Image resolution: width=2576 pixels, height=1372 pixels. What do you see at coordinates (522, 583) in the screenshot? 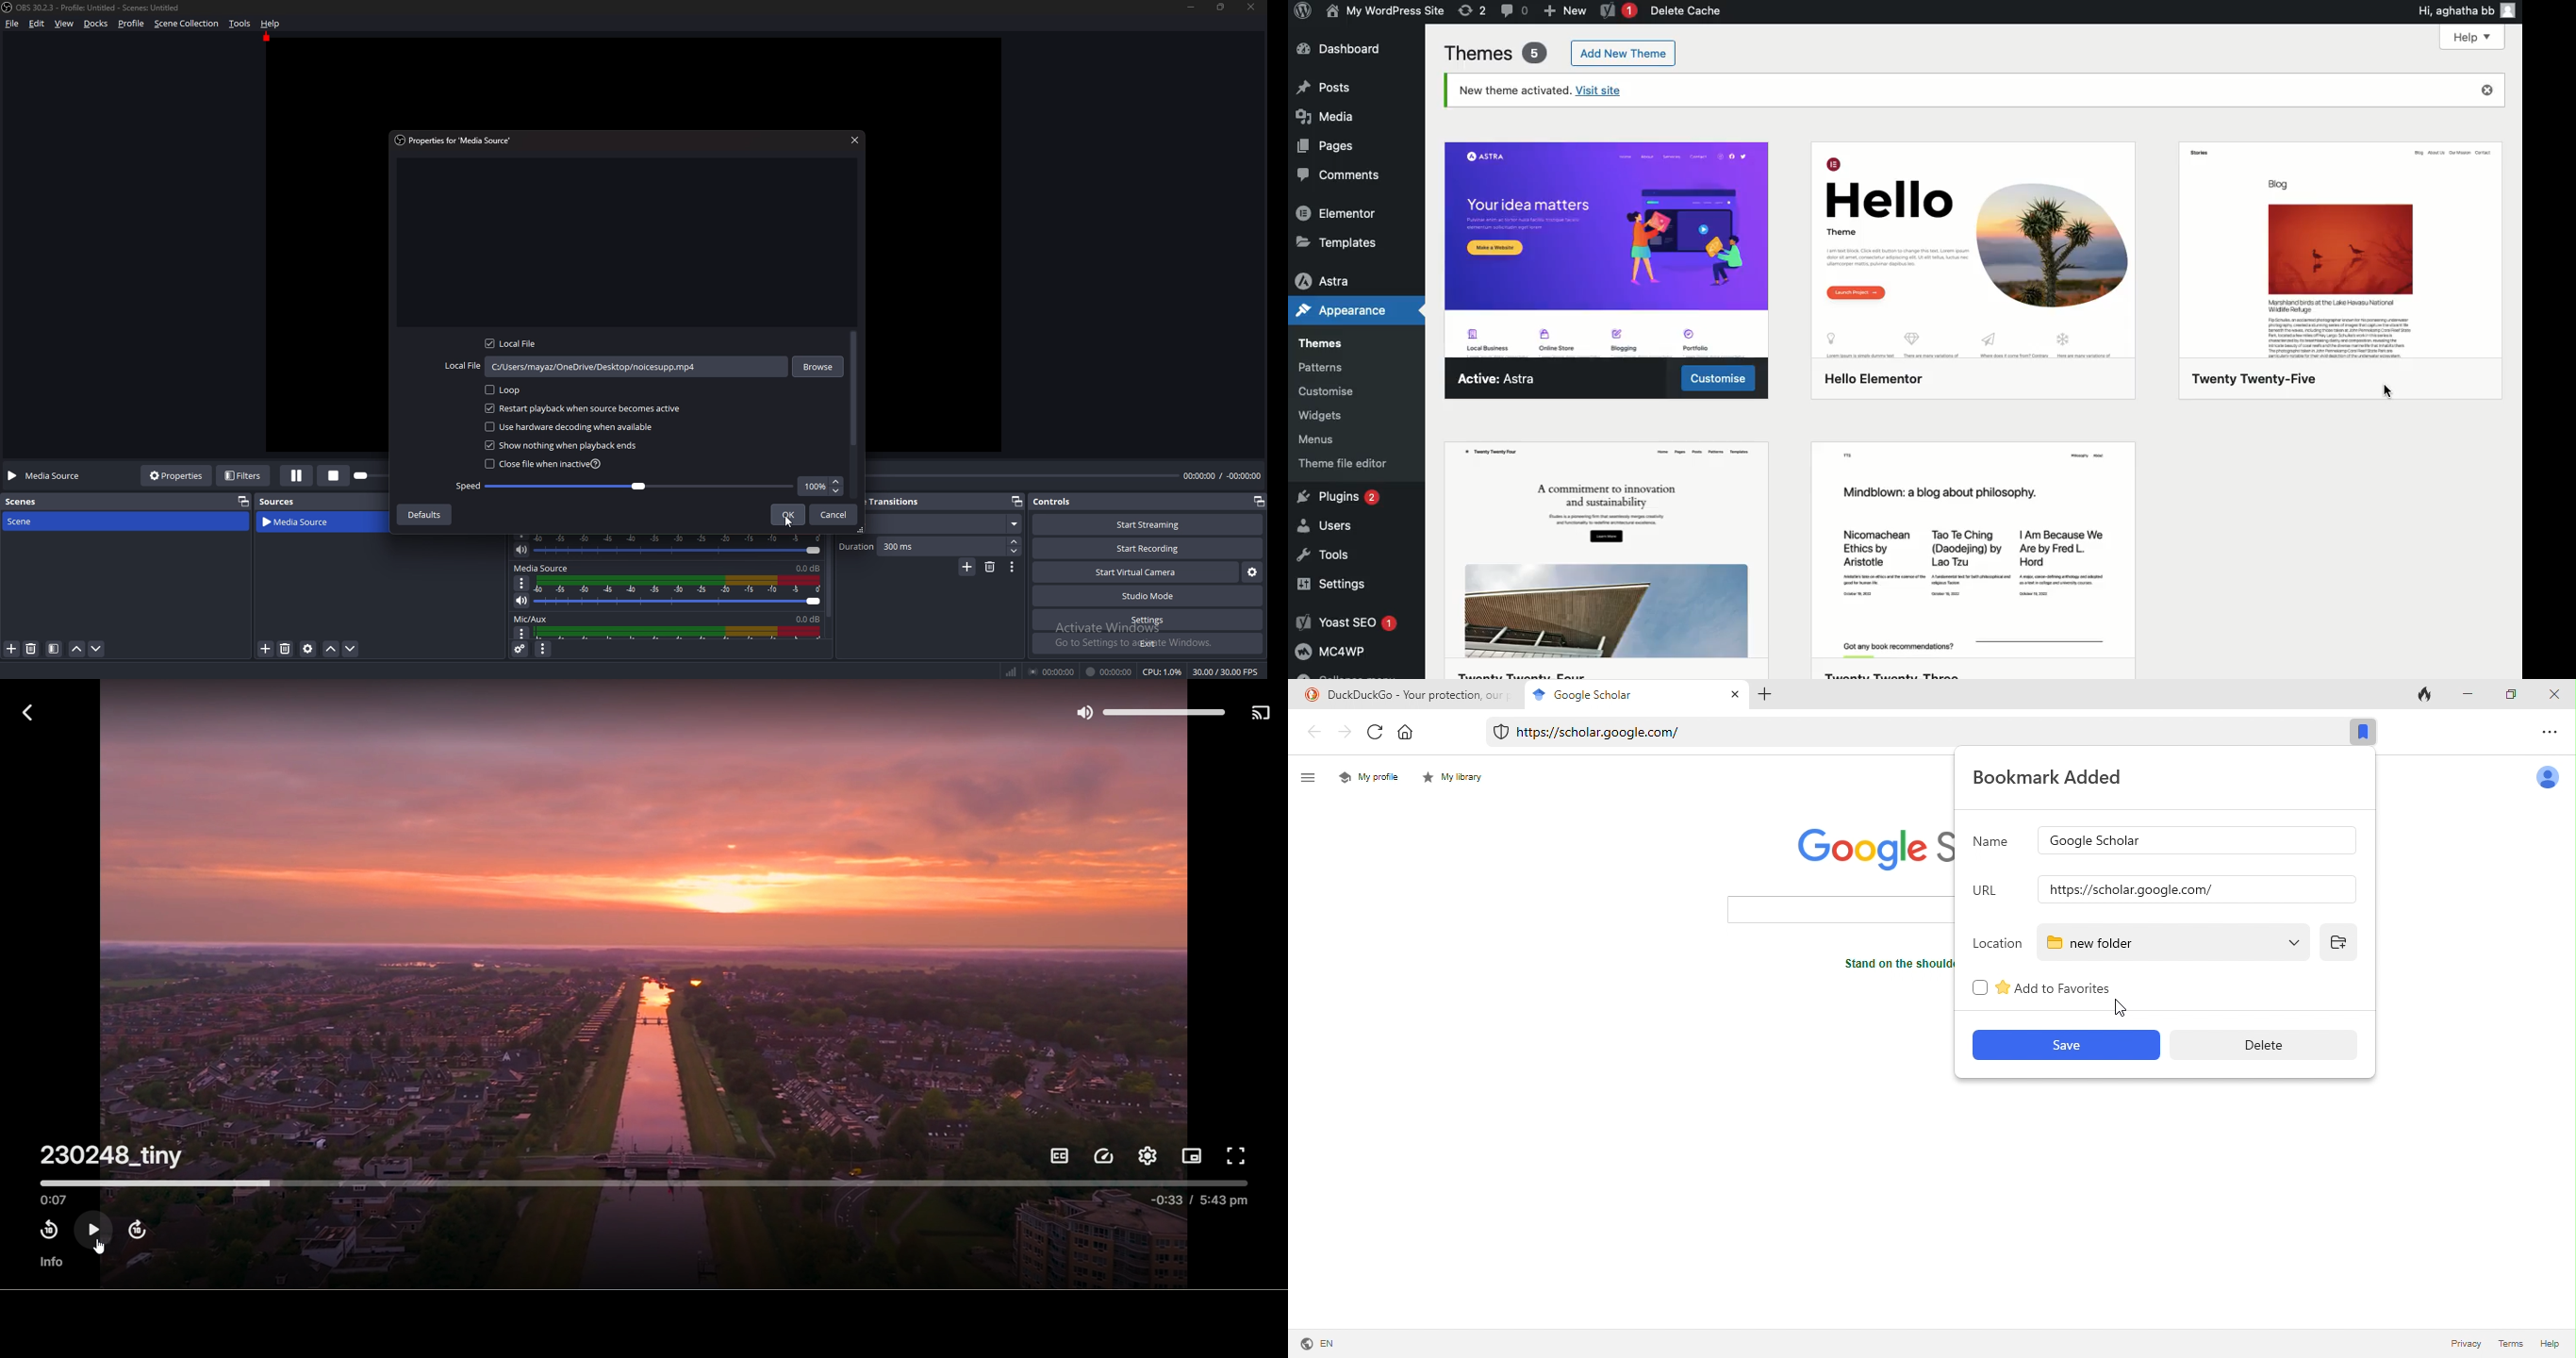
I see `Options` at bounding box center [522, 583].